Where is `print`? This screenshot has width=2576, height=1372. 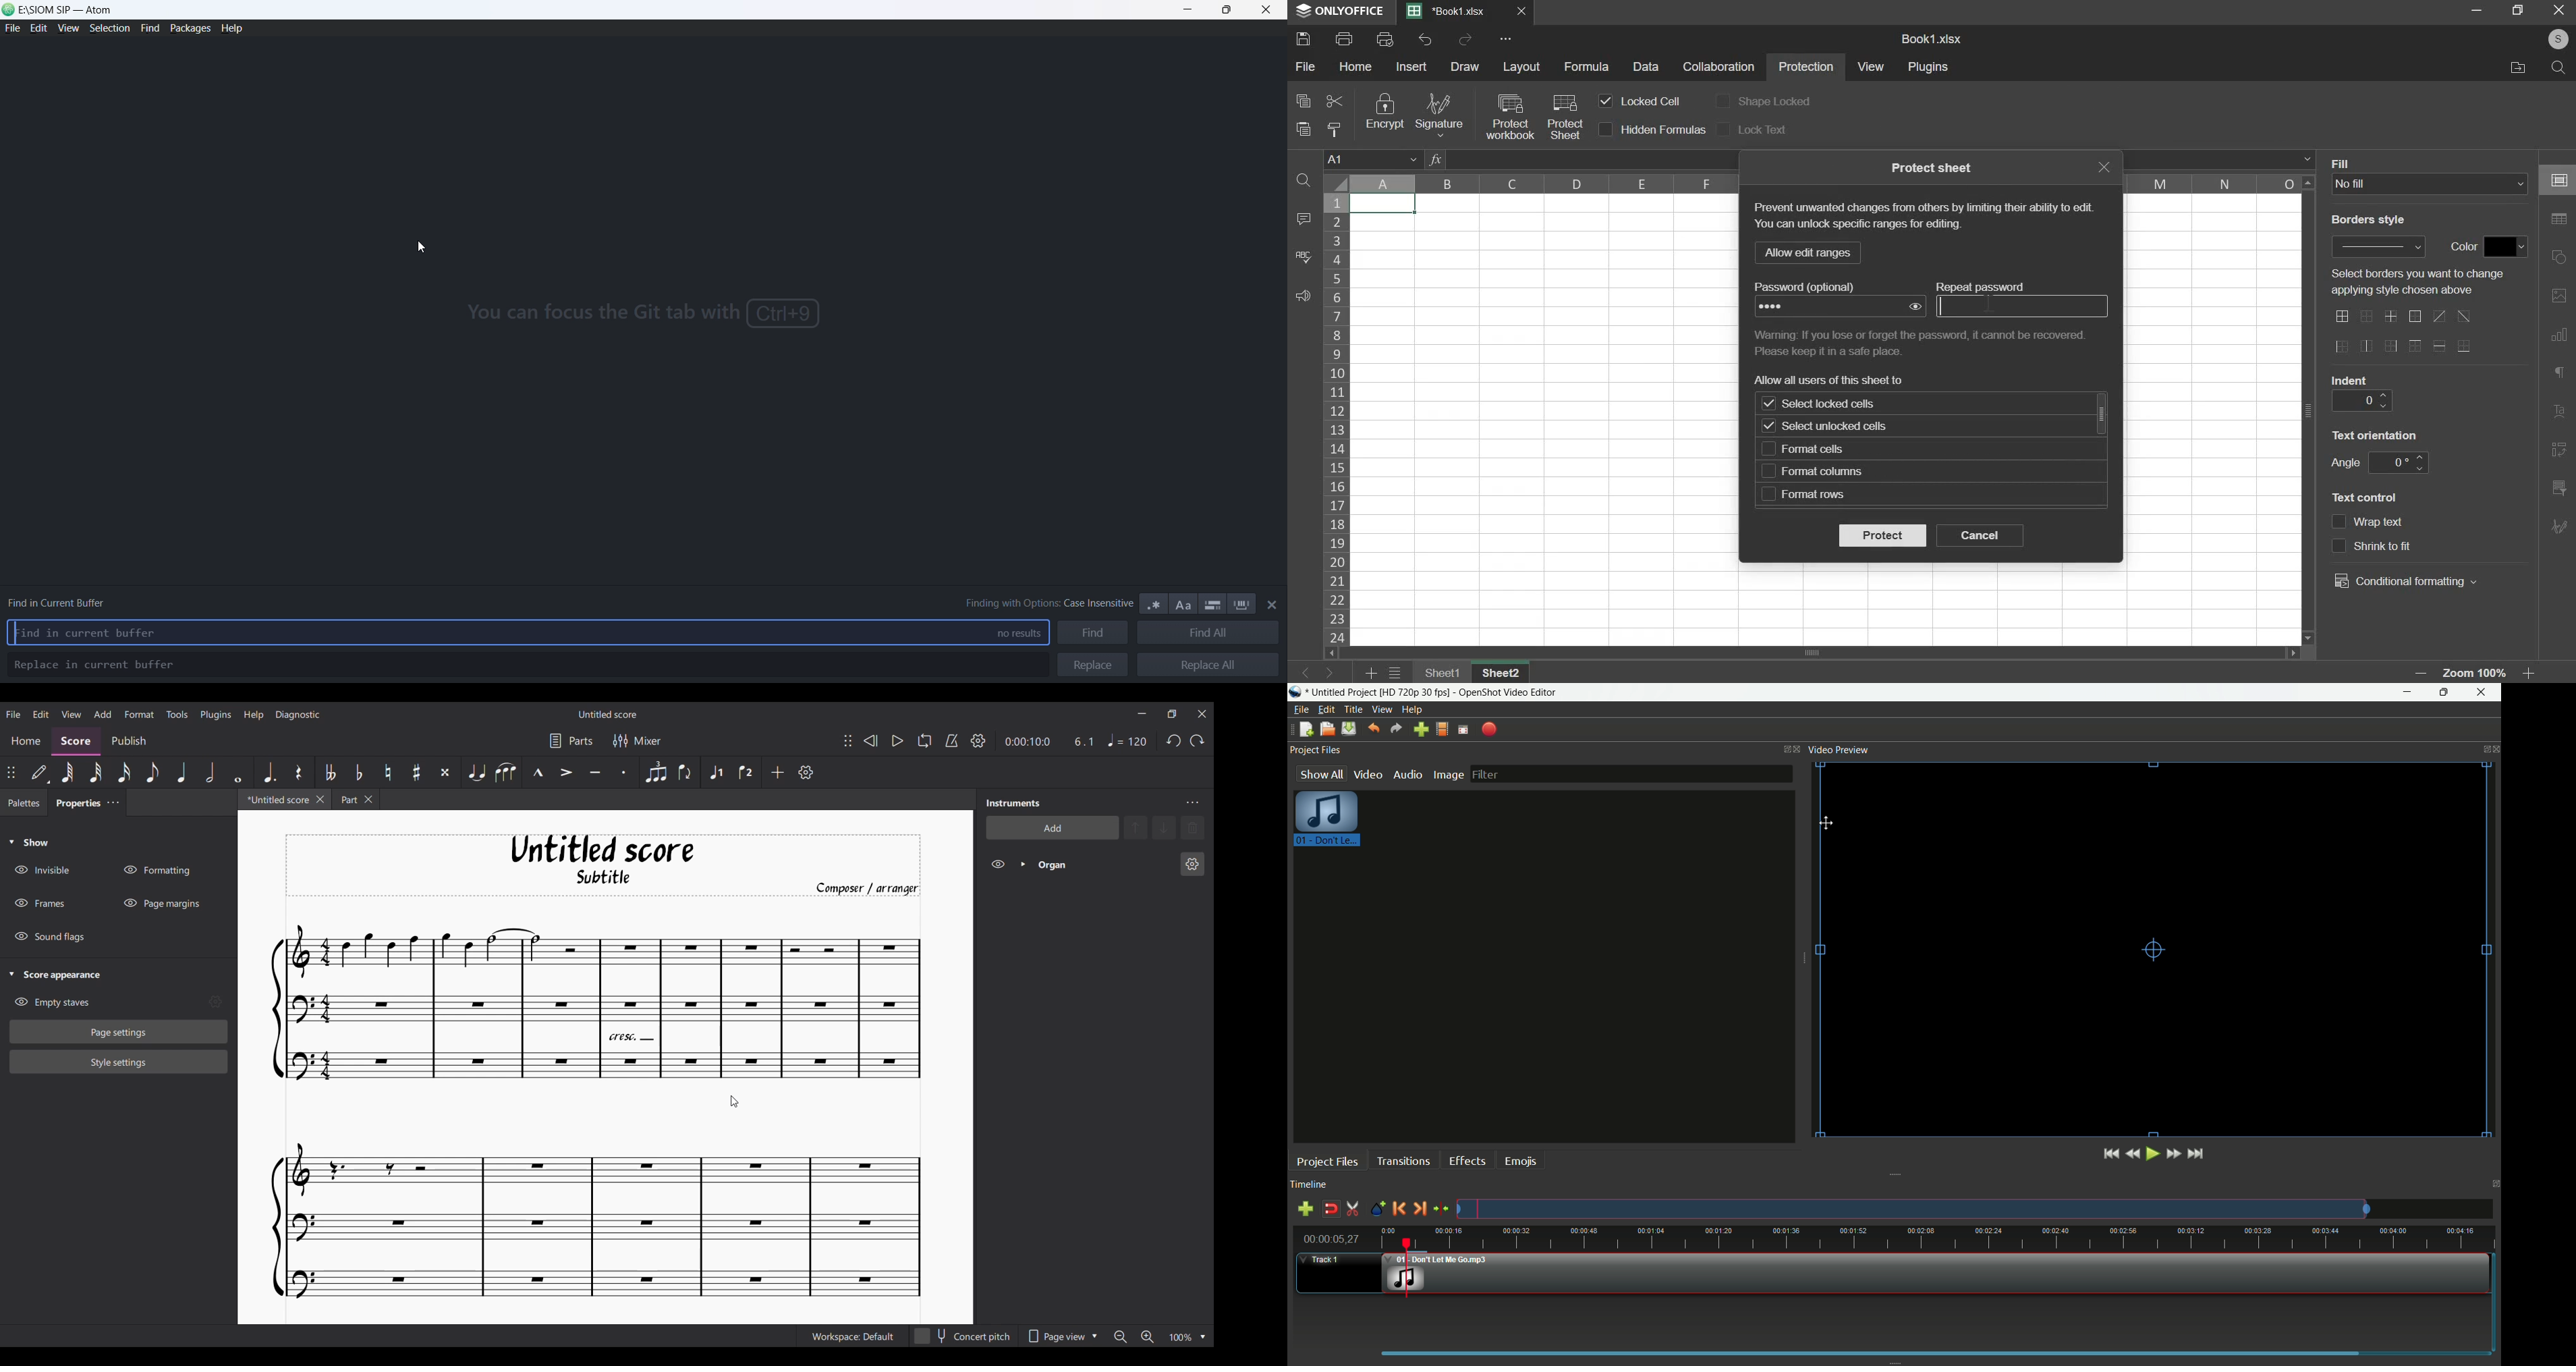 print is located at coordinates (1345, 37).